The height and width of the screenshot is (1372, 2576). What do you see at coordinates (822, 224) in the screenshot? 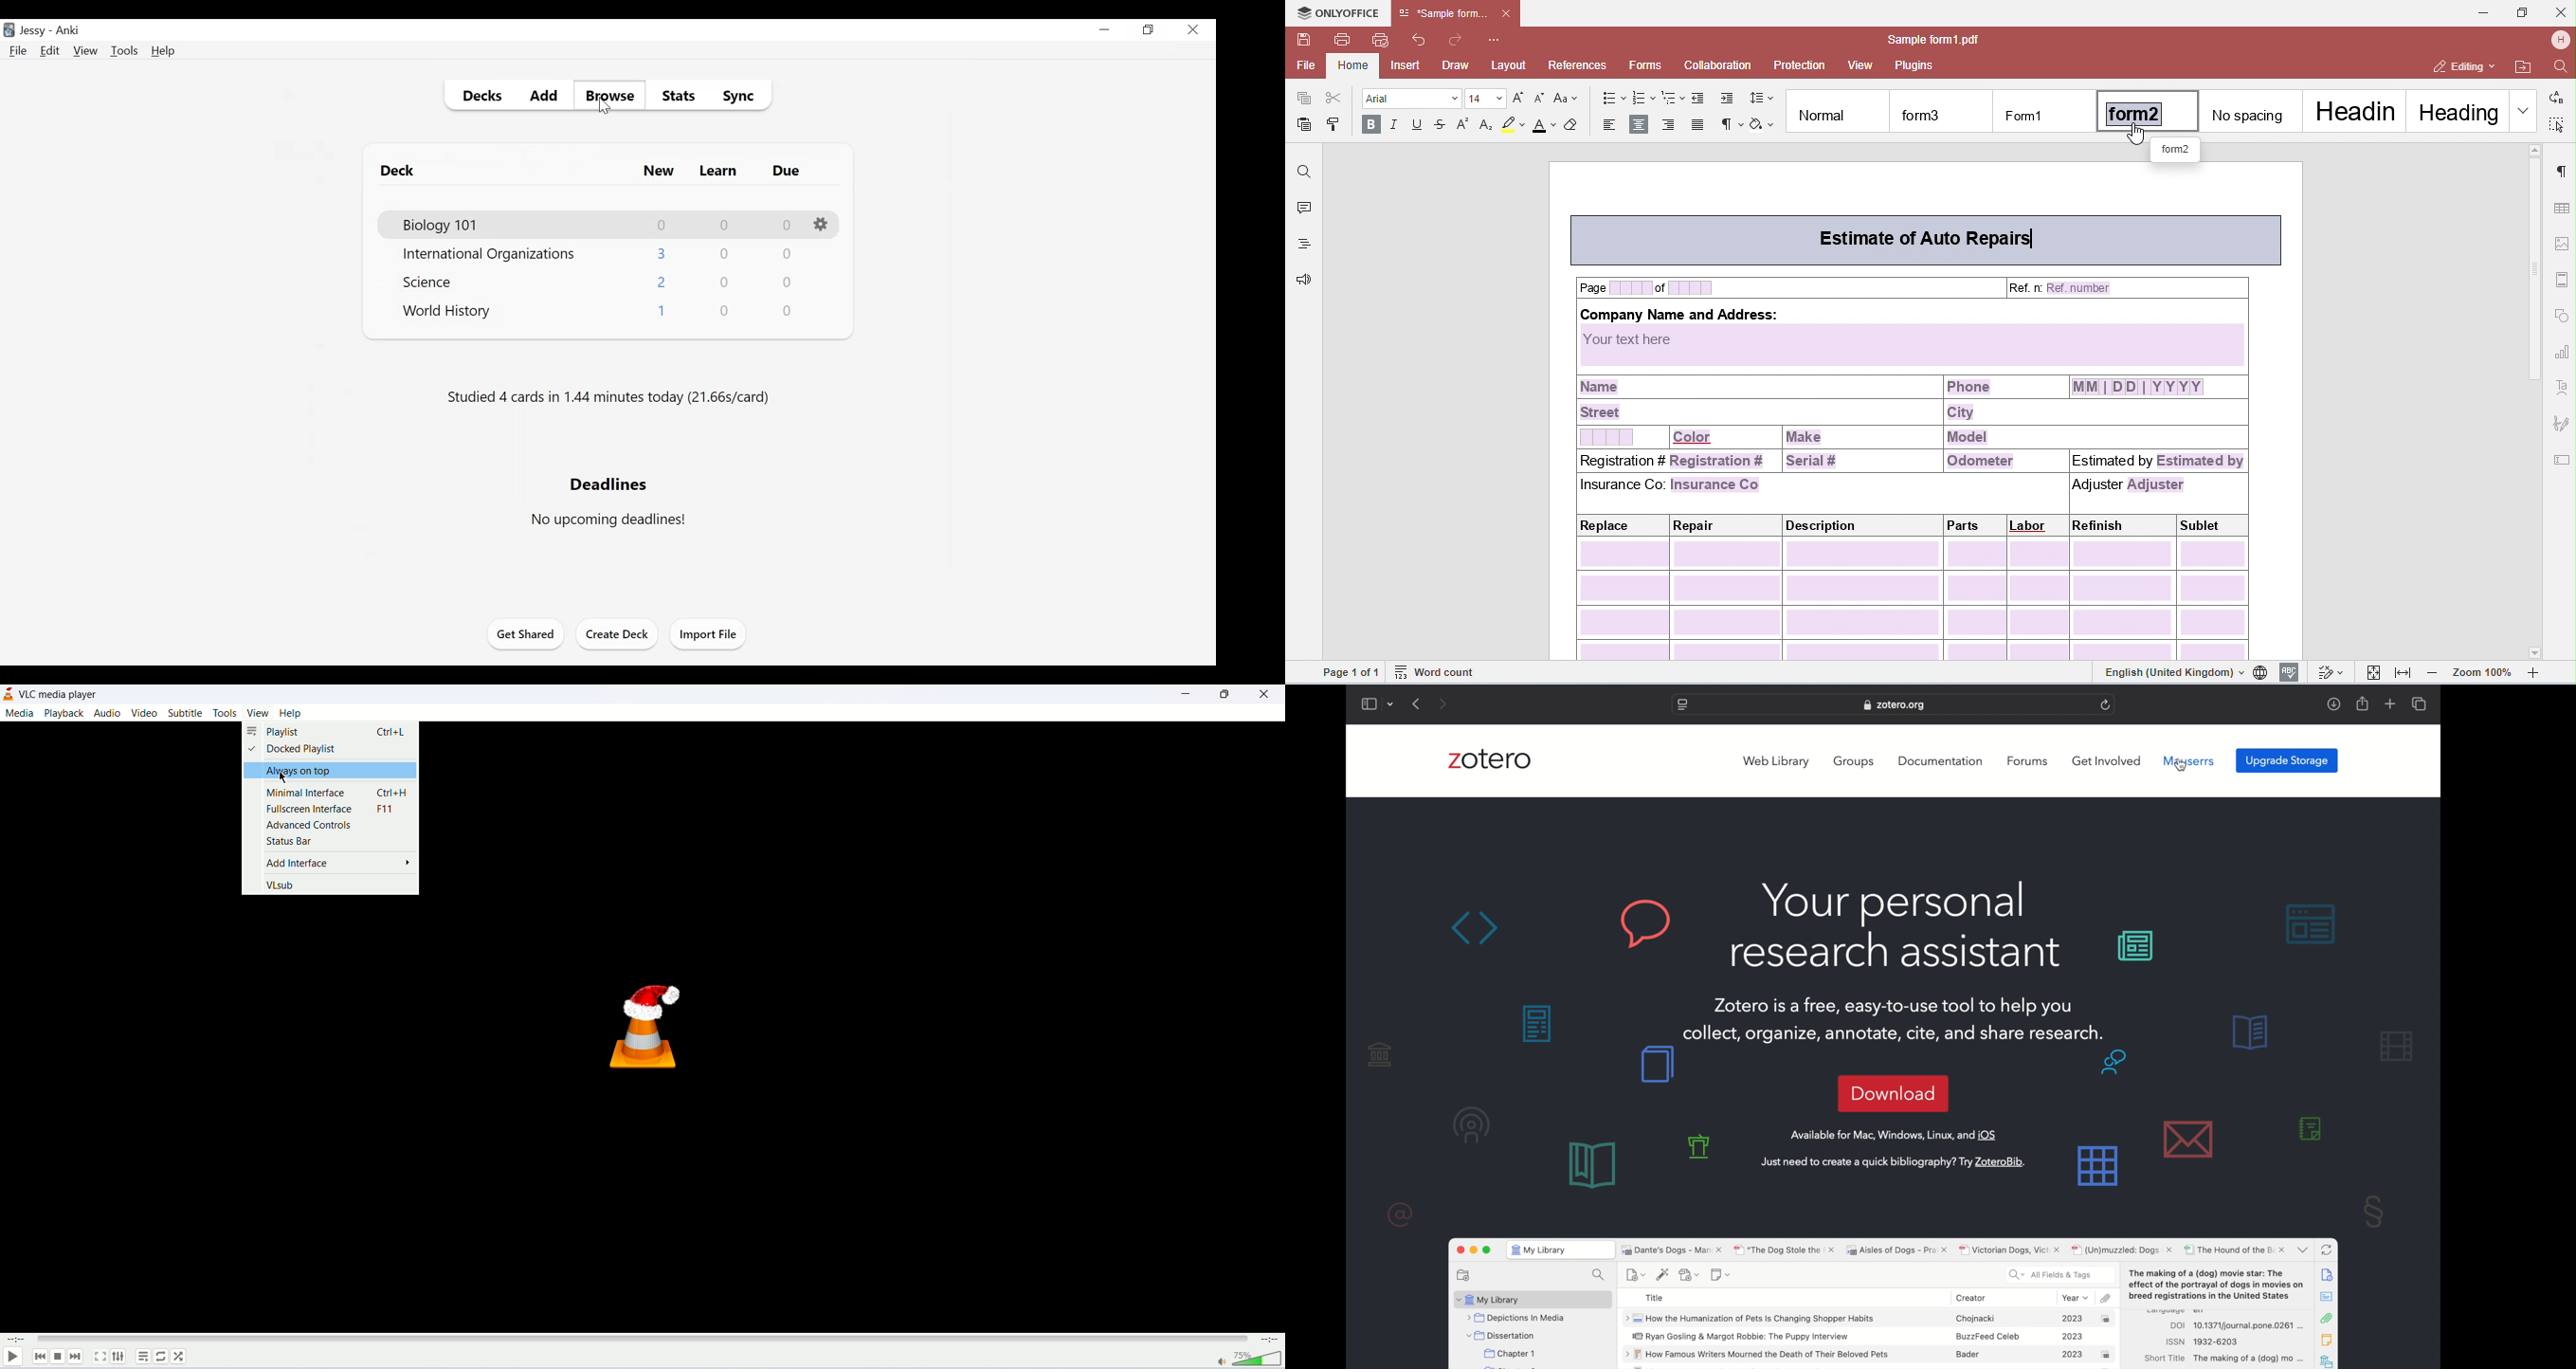
I see `Options` at bounding box center [822, 224].